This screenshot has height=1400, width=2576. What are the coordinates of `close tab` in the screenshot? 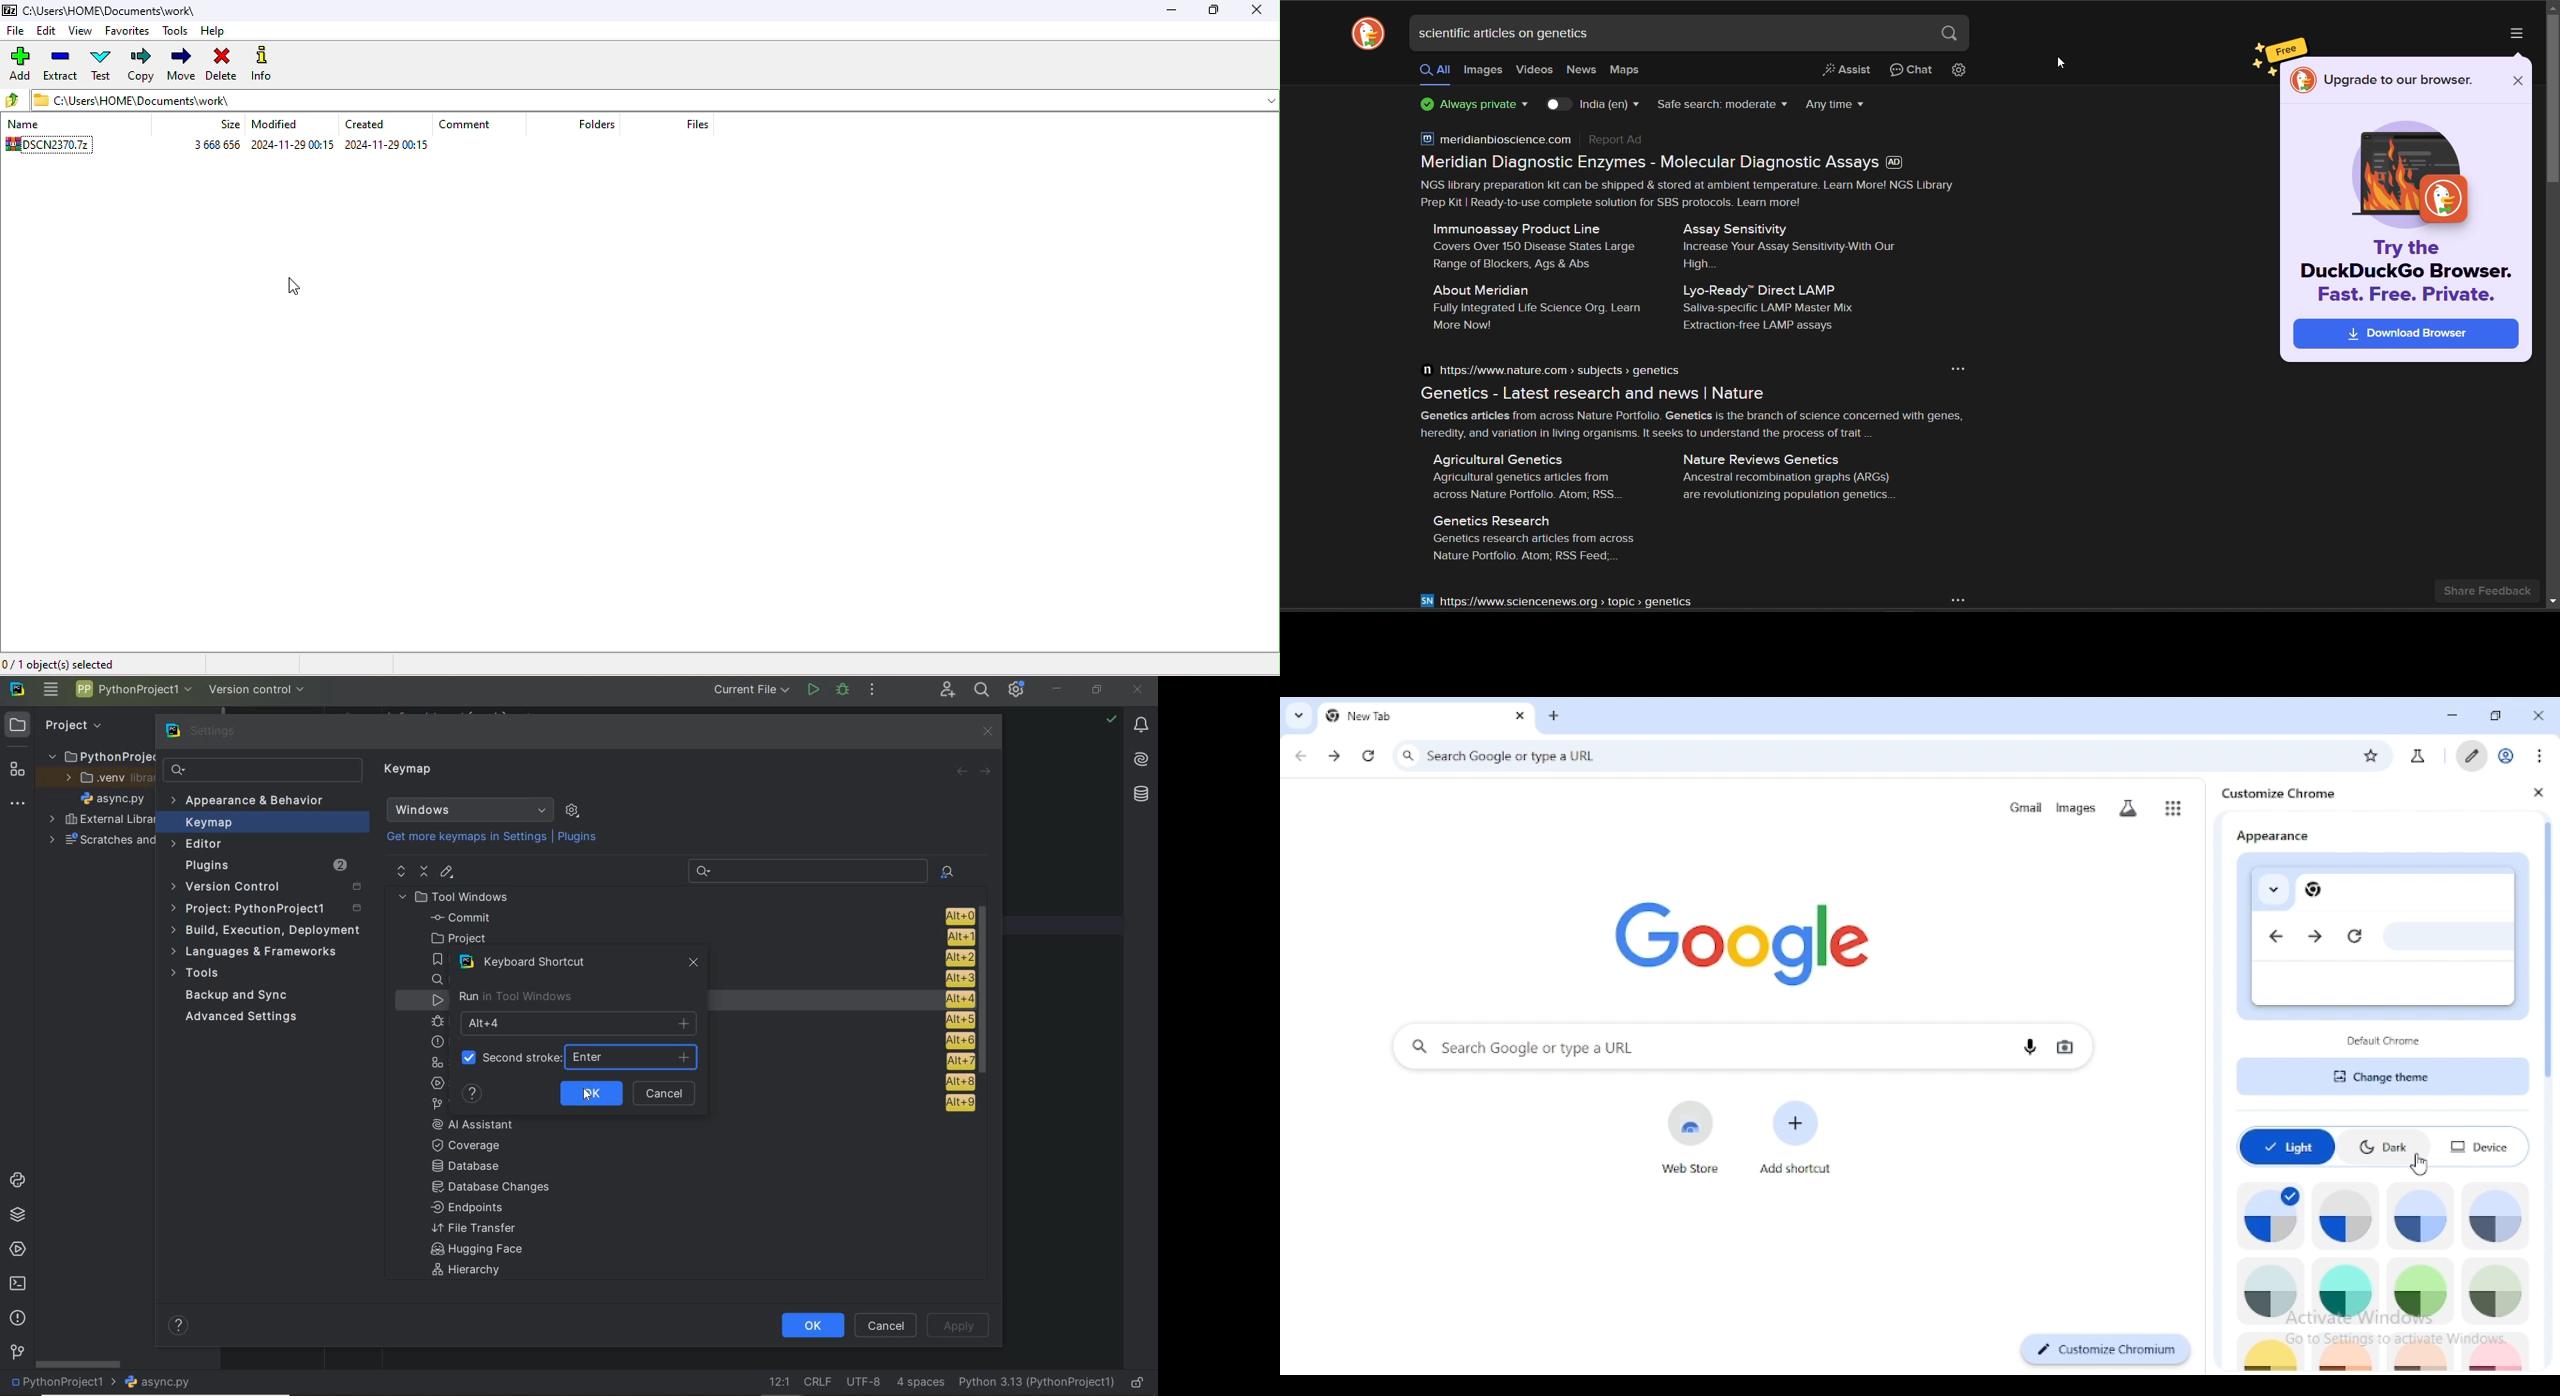 It's located at (2539, 715).